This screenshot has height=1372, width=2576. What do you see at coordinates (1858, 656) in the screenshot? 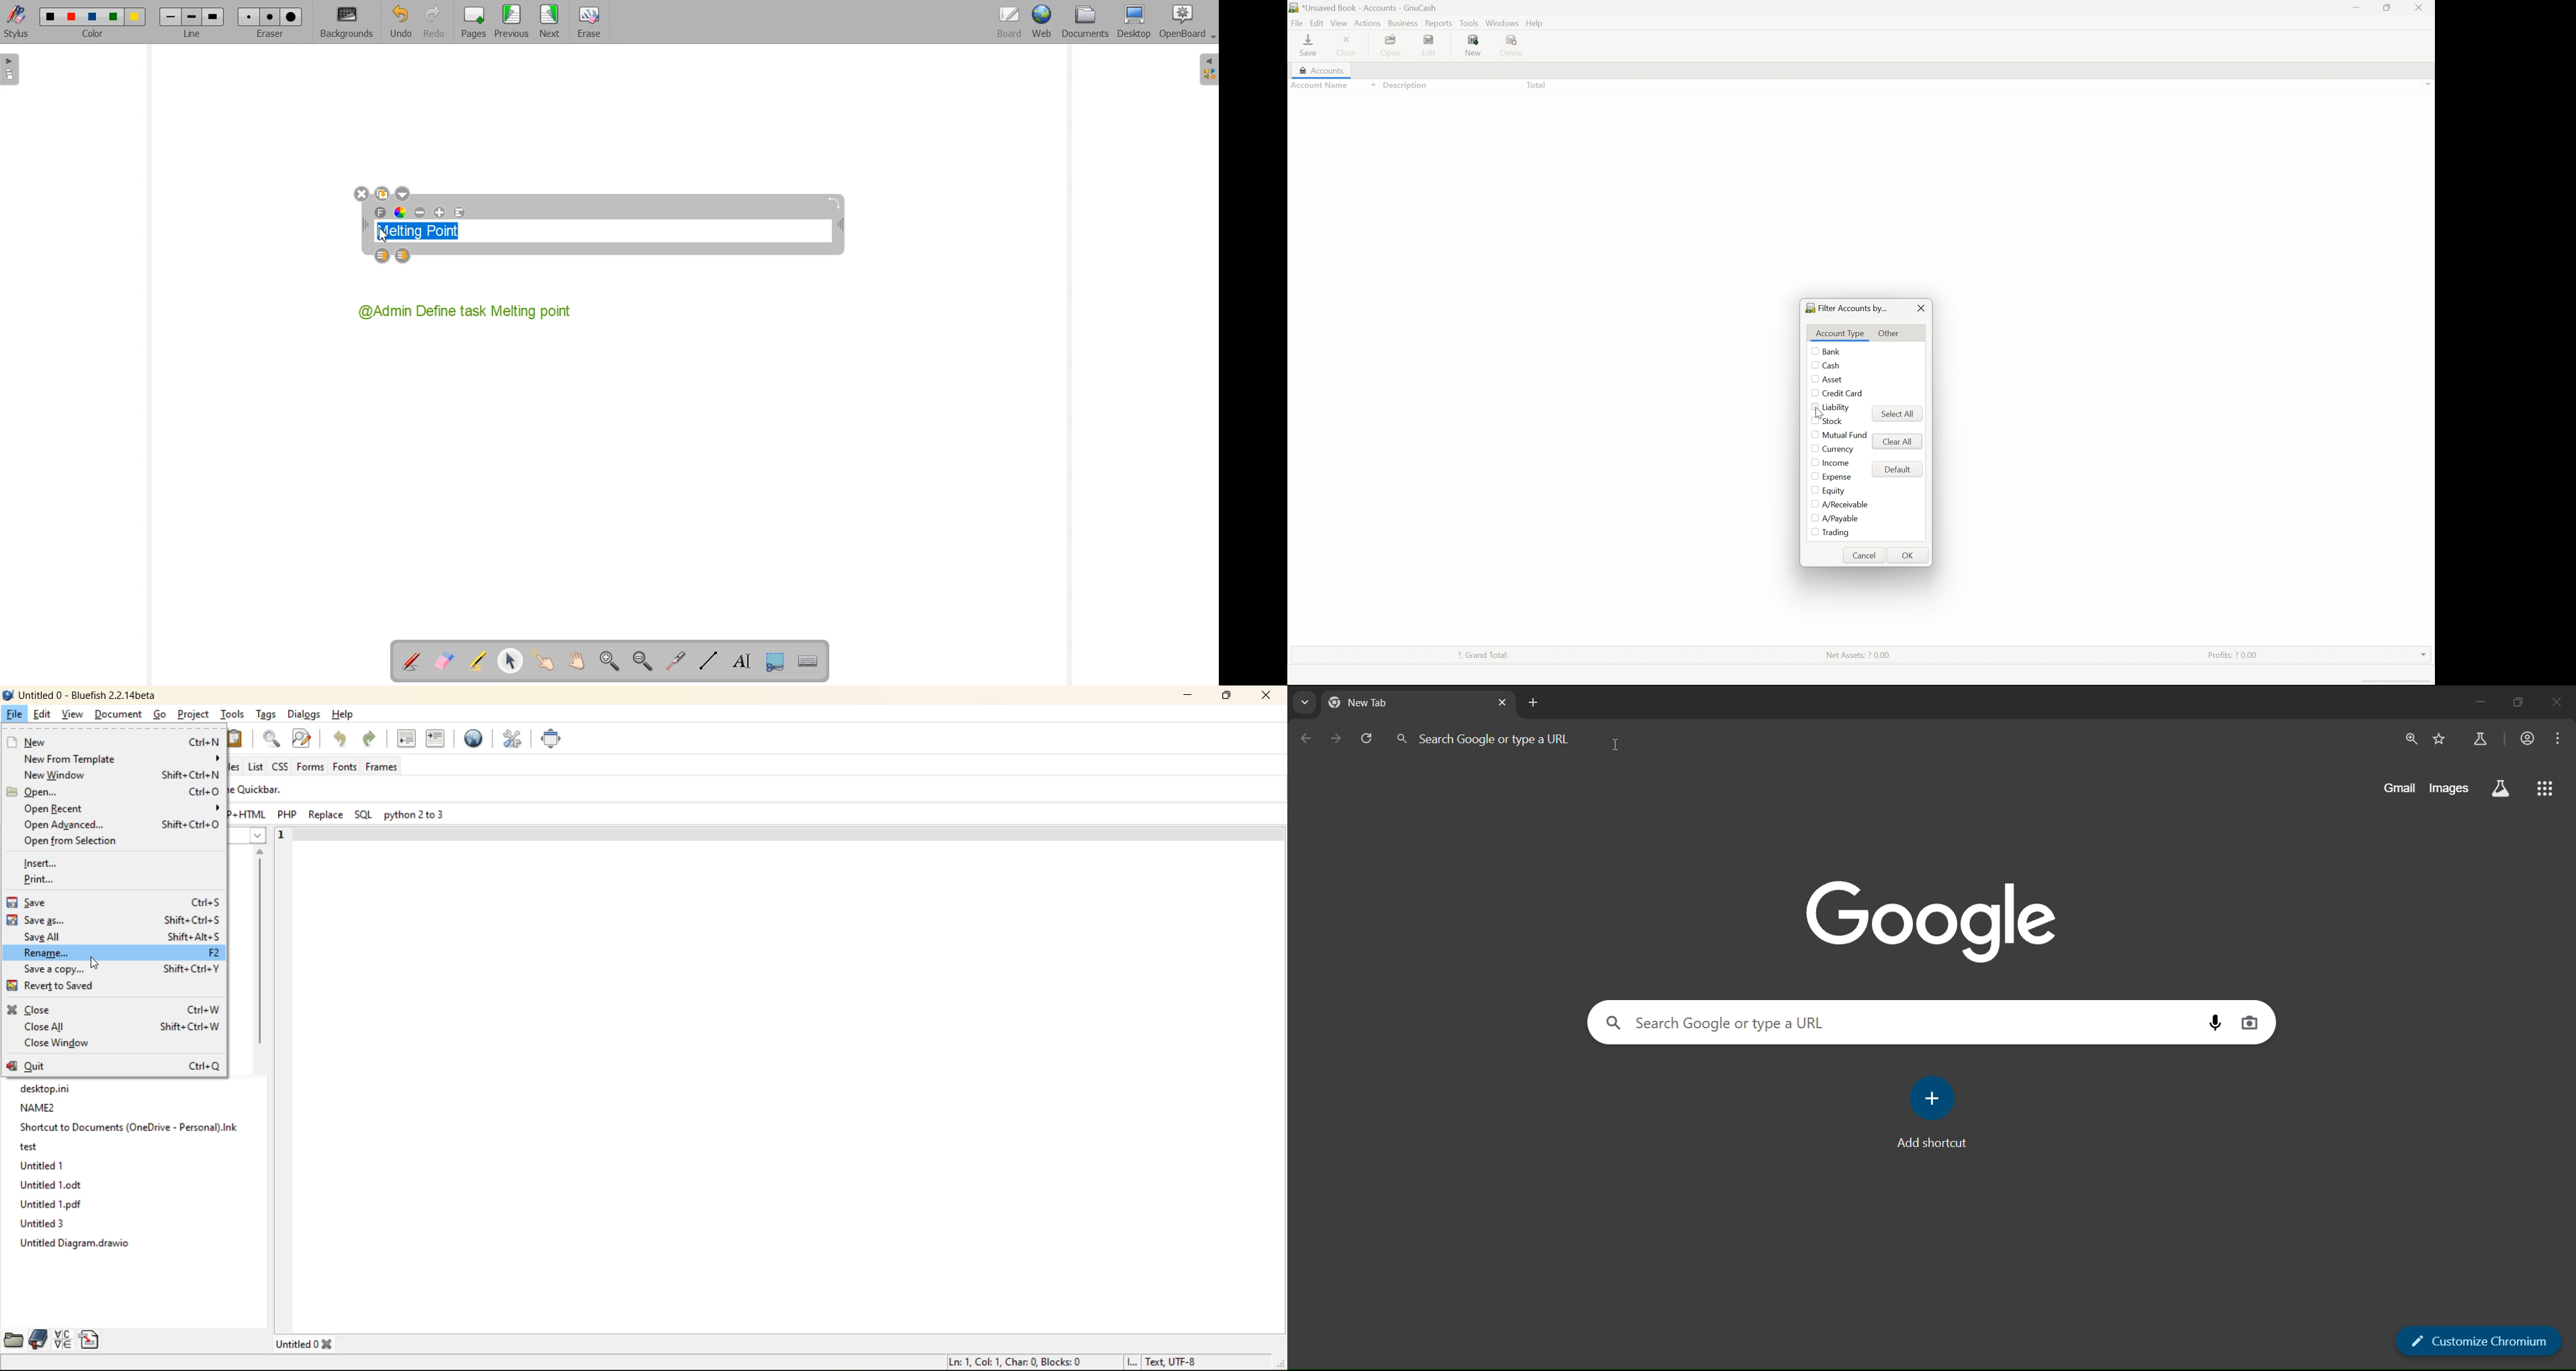
I see `Net assets: ? 0.00` at bounding box center [1858, 656].